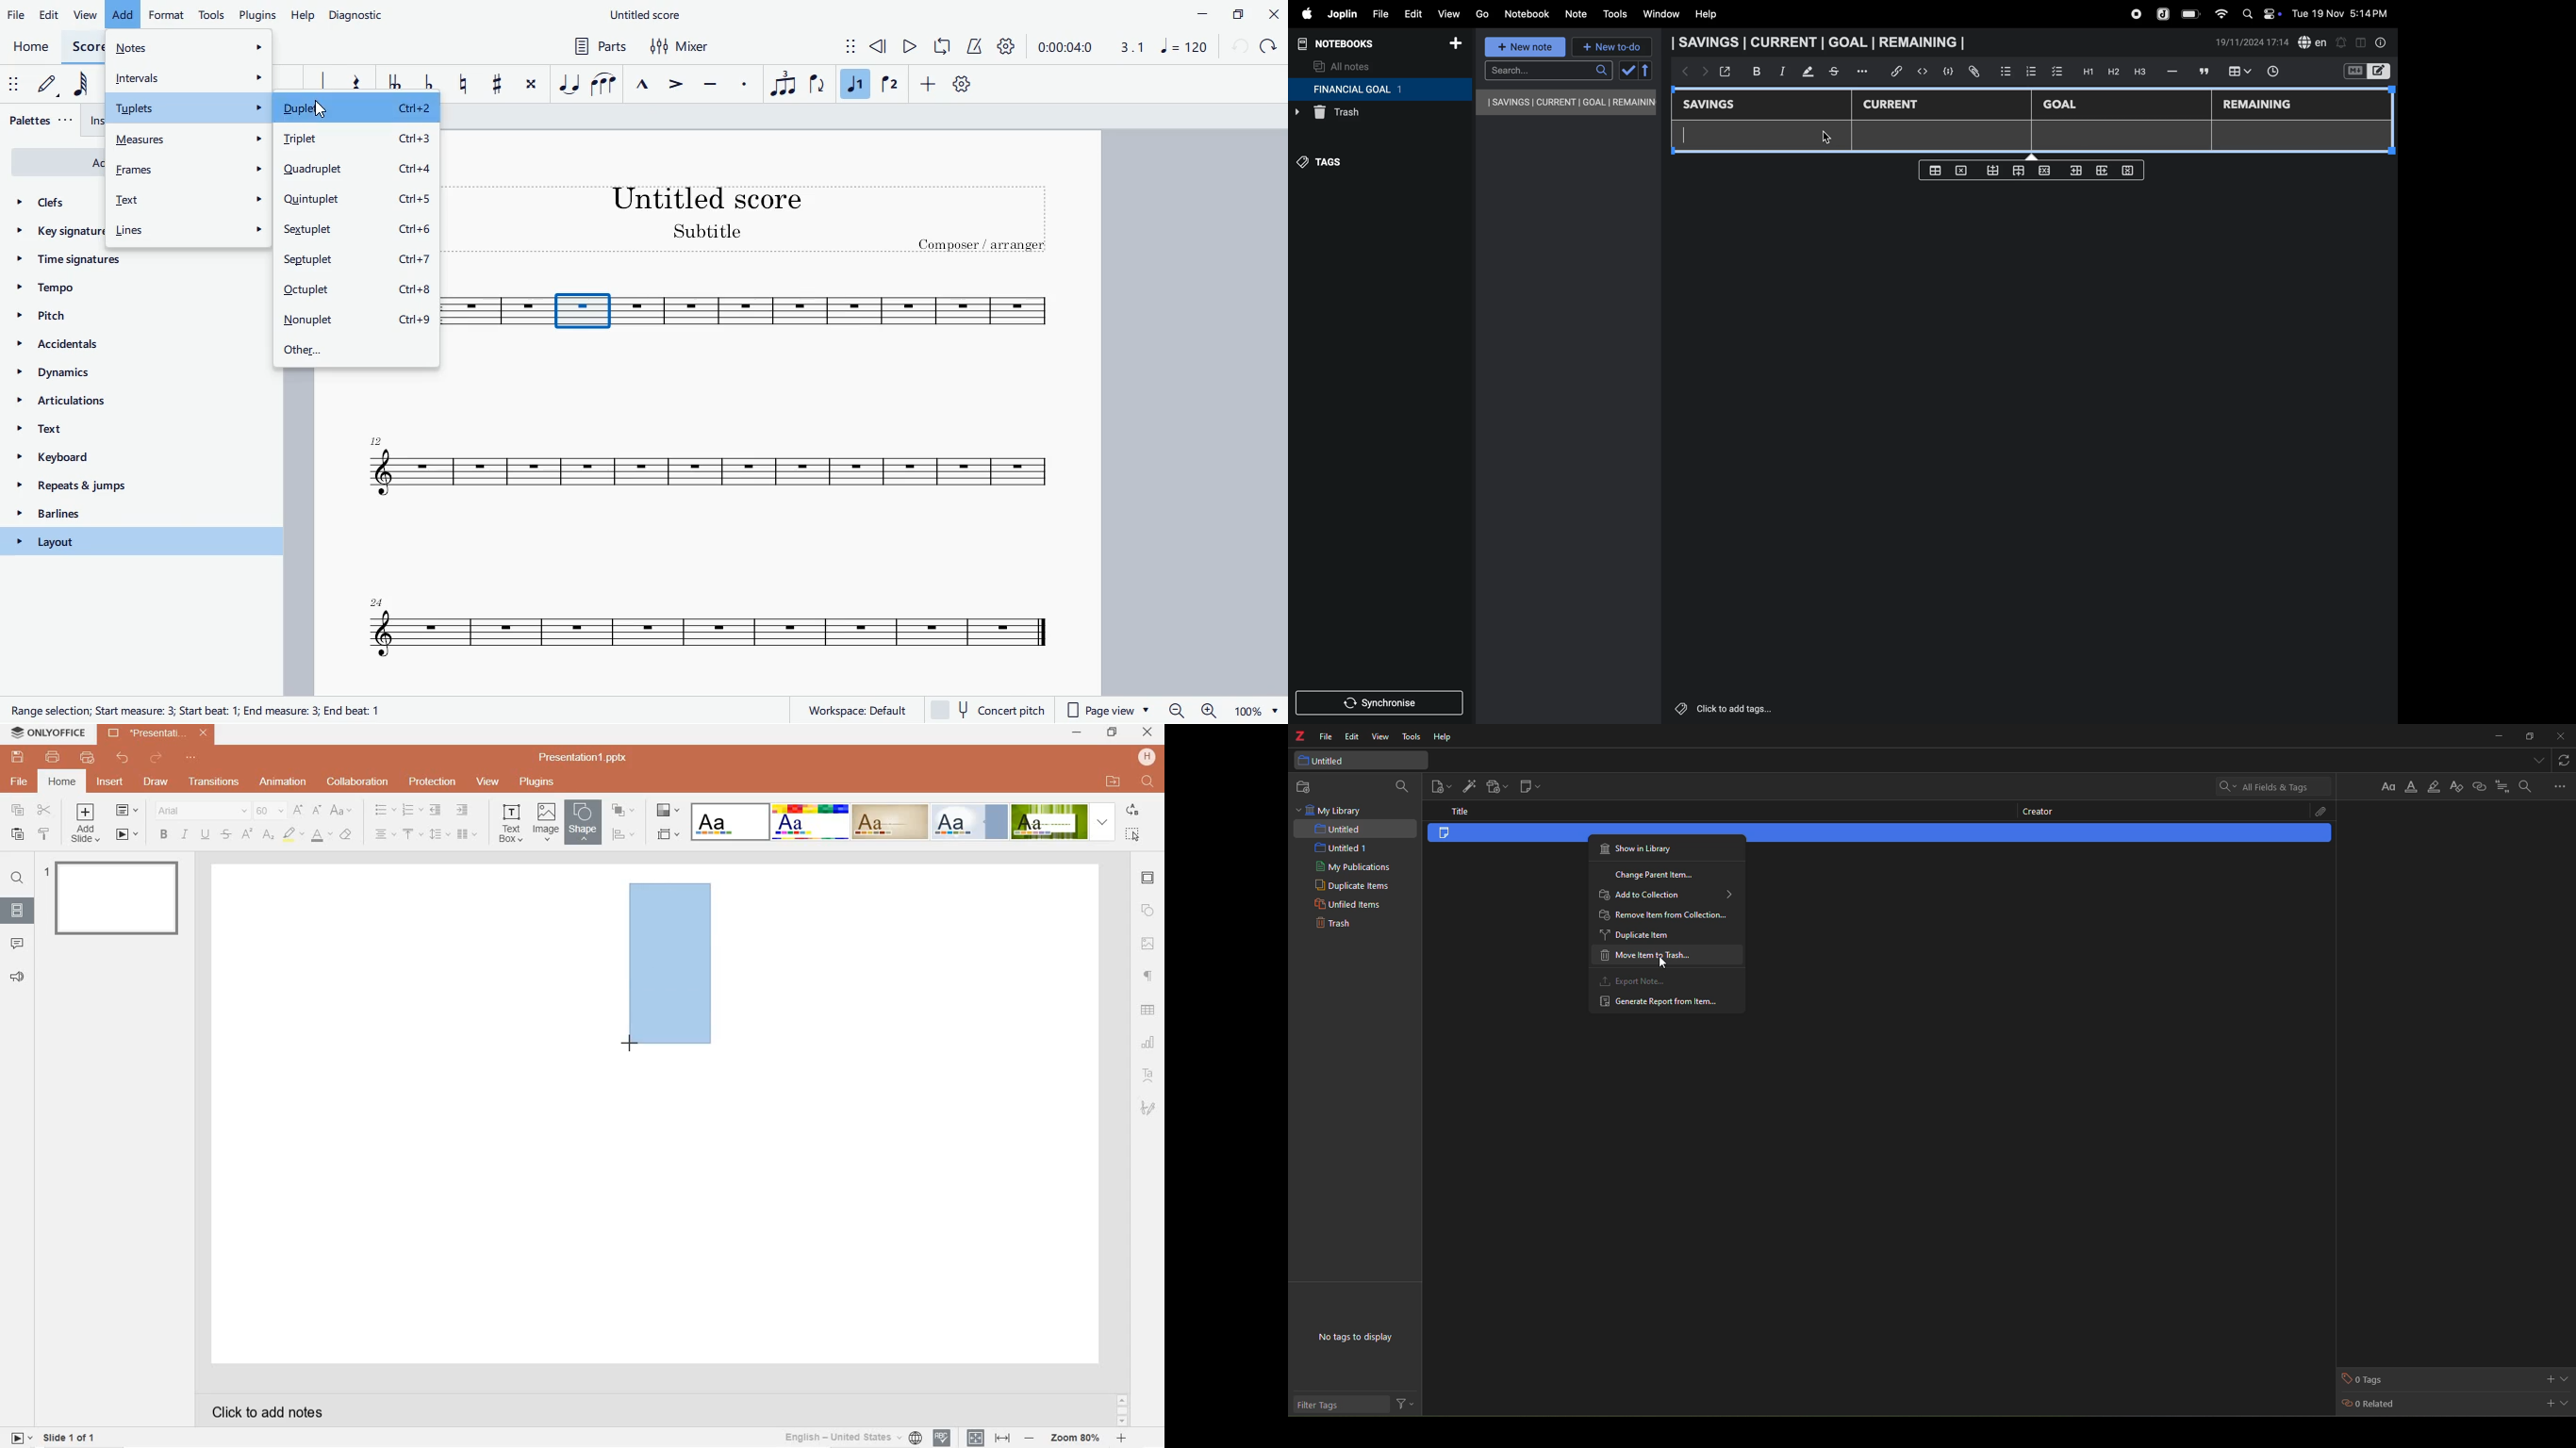  Describe the element at coordinates (1612, 48) in the screenshot. I see `new to-do` at that location.